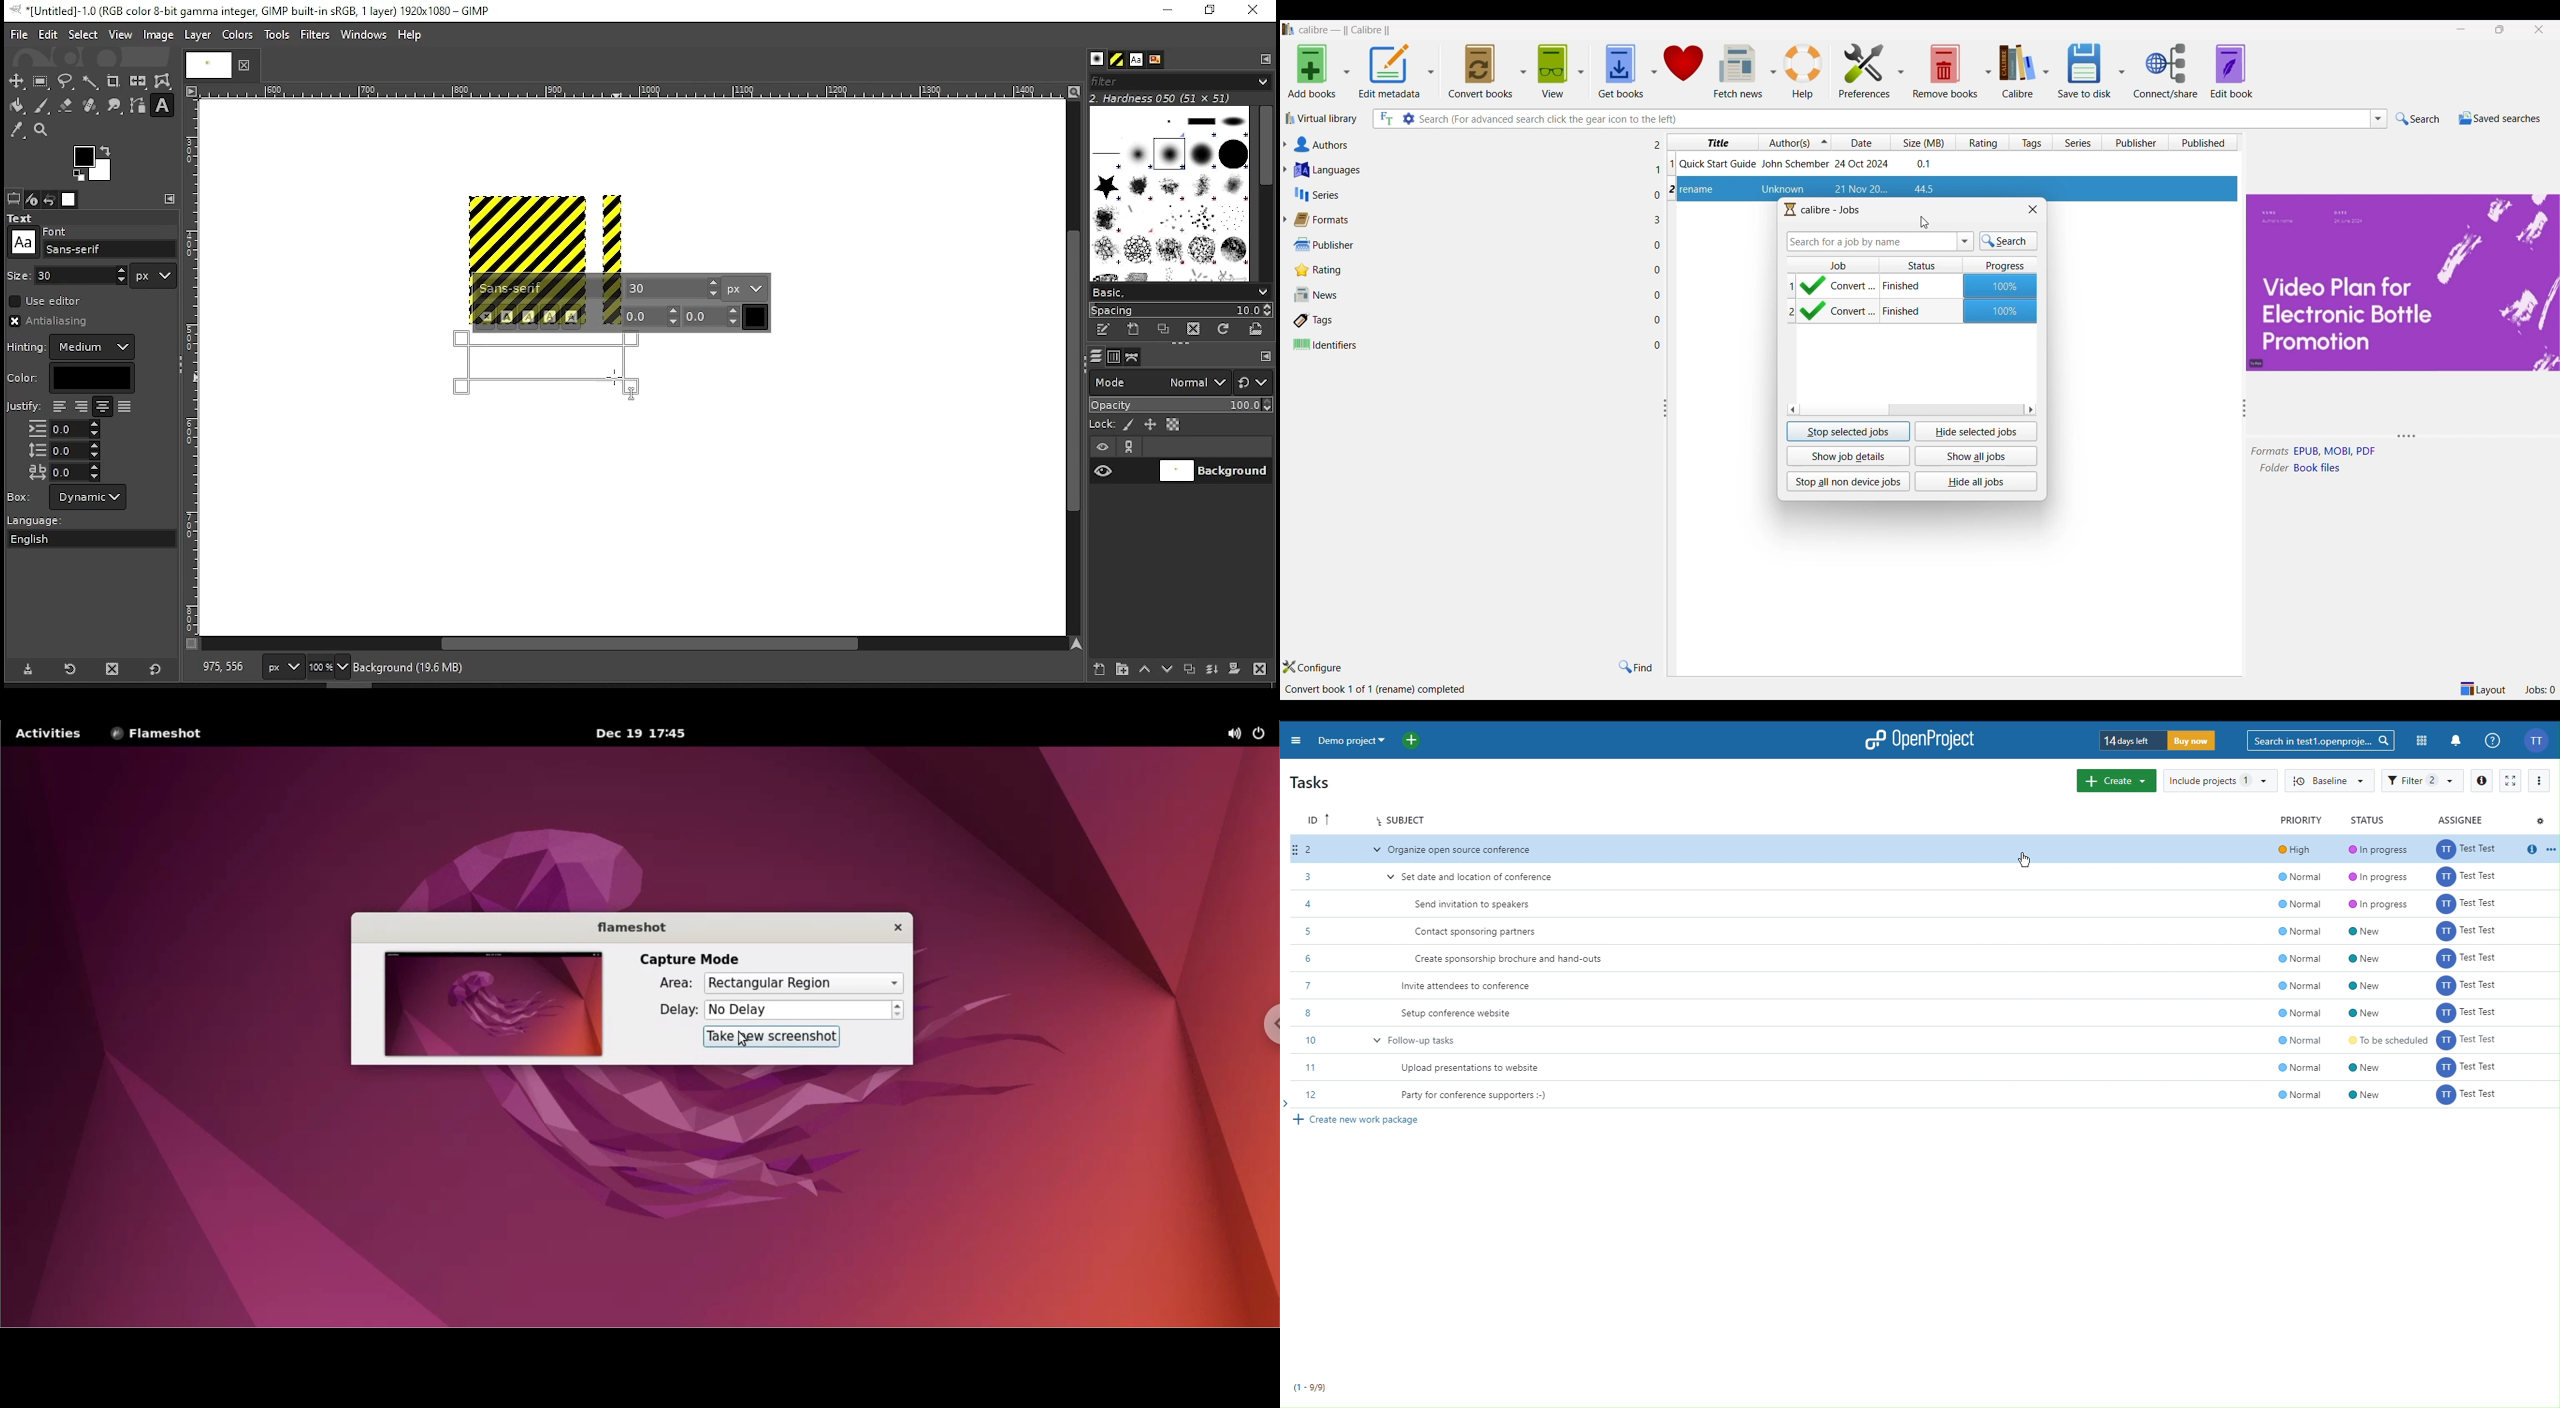 The width and height of the screenshot is (2576, 1428). I want to click on Date column, so click(1861, 143).